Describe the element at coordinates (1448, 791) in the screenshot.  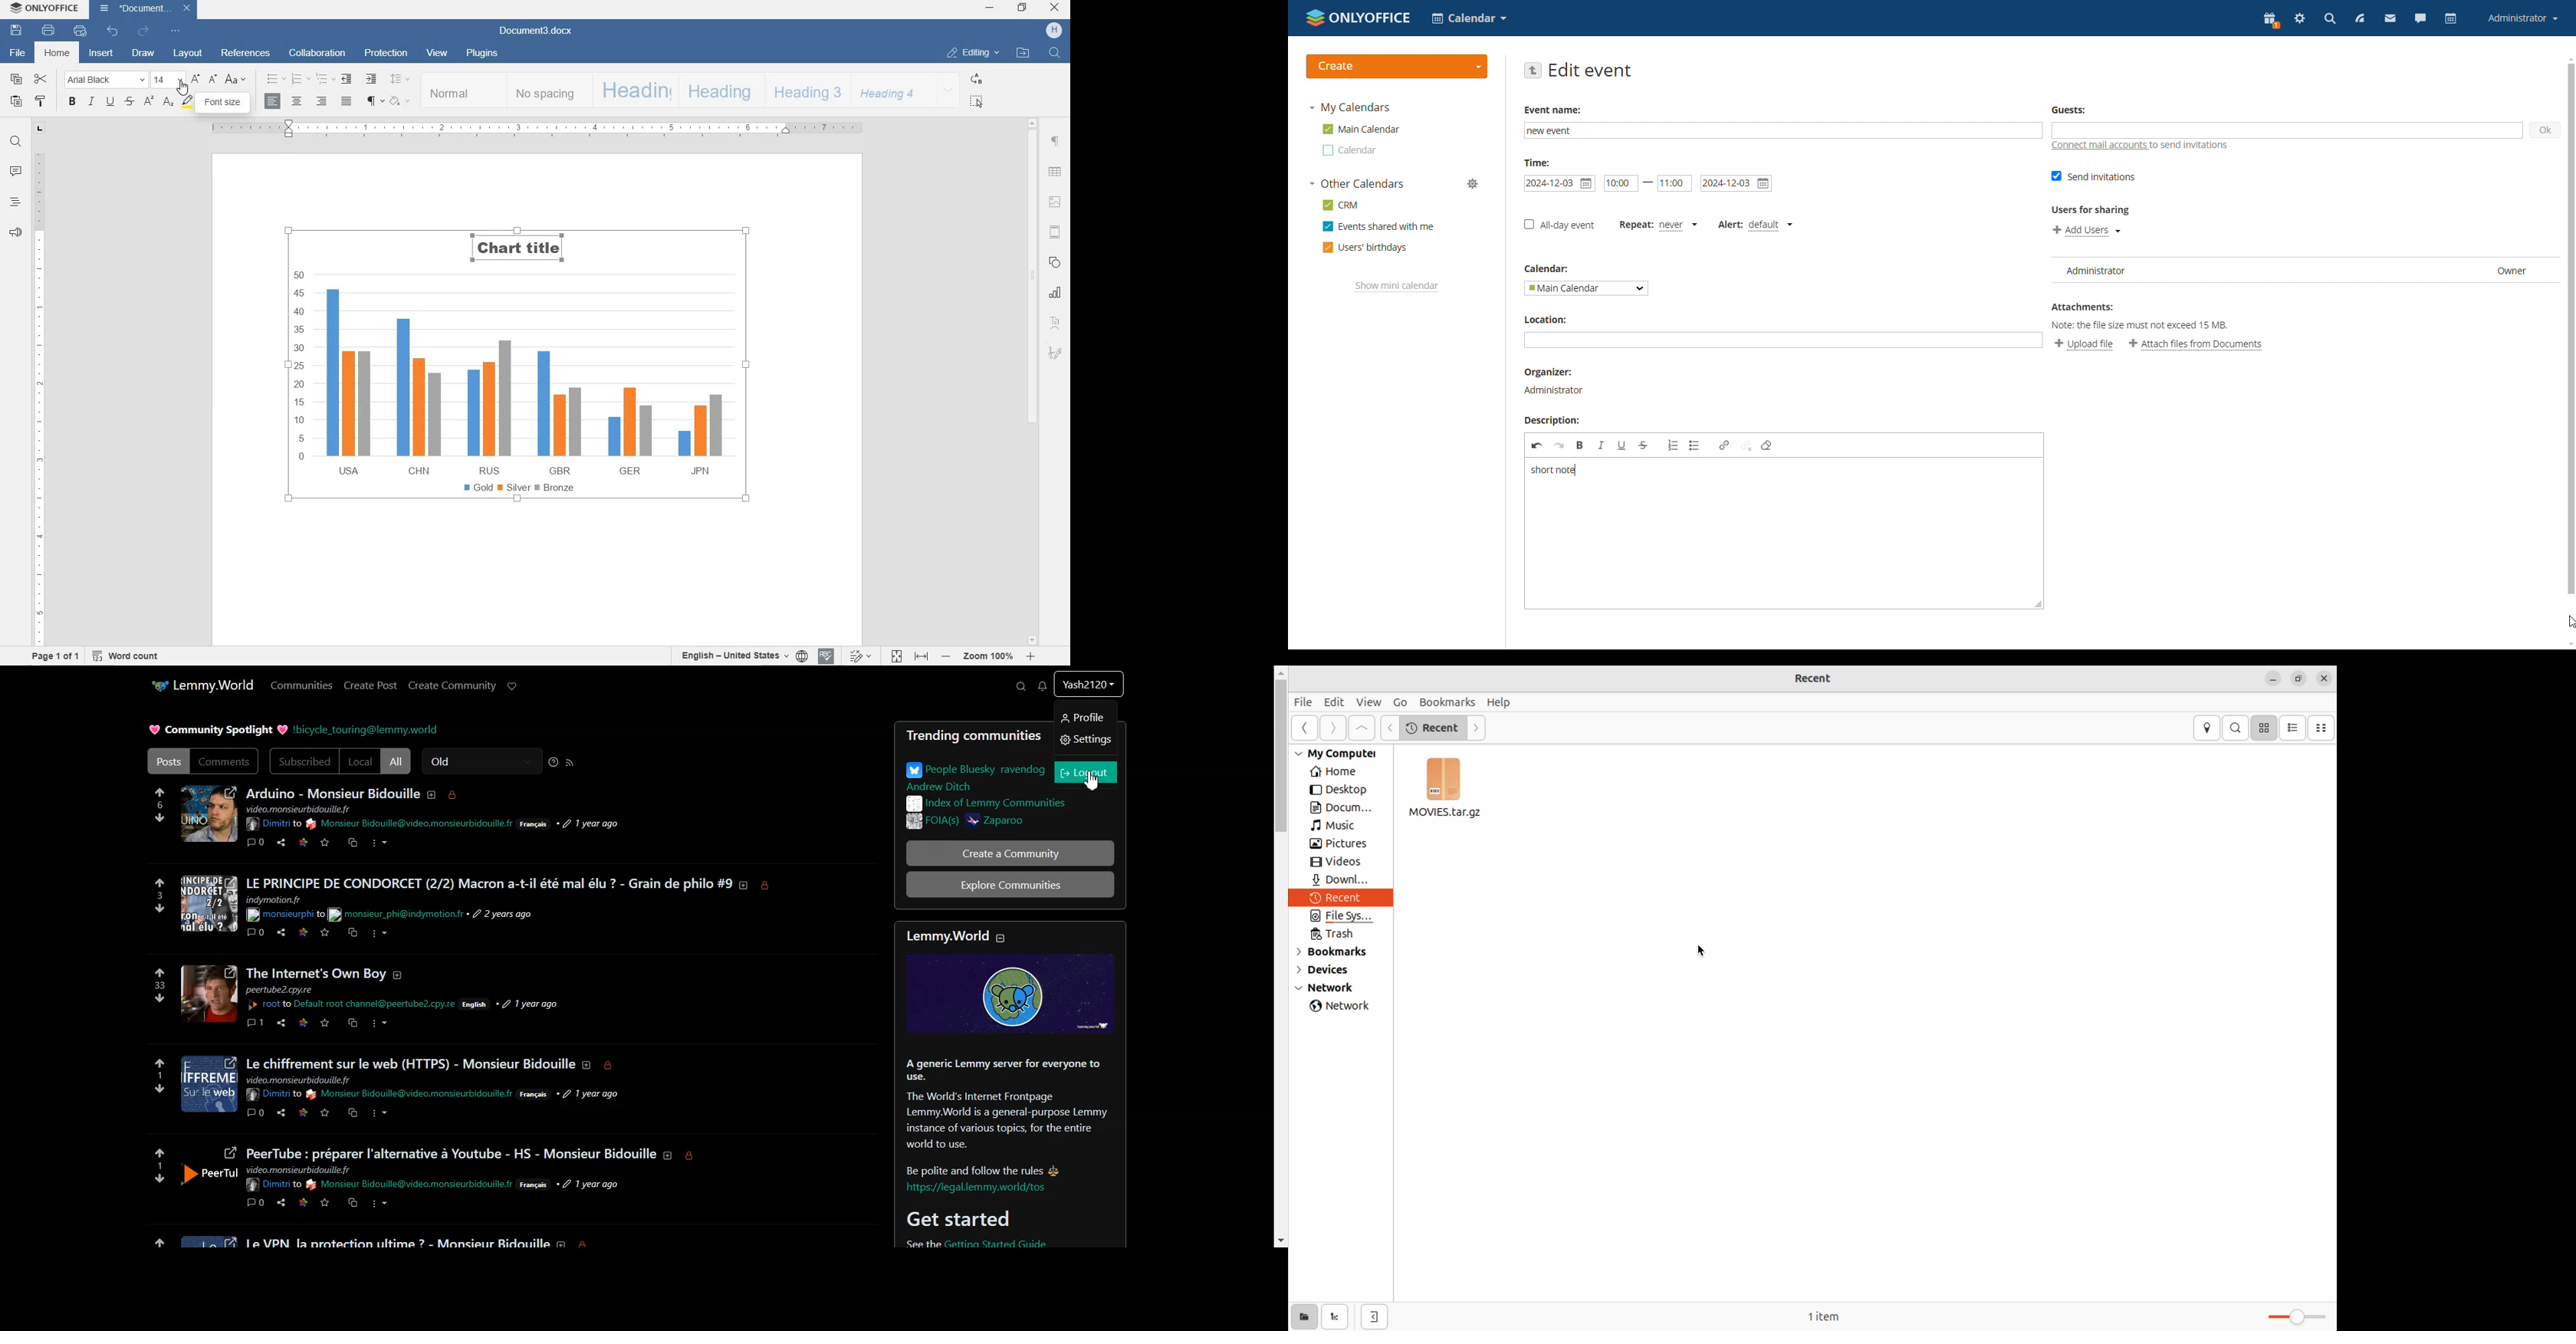
I see `movies tar gz` at that location.